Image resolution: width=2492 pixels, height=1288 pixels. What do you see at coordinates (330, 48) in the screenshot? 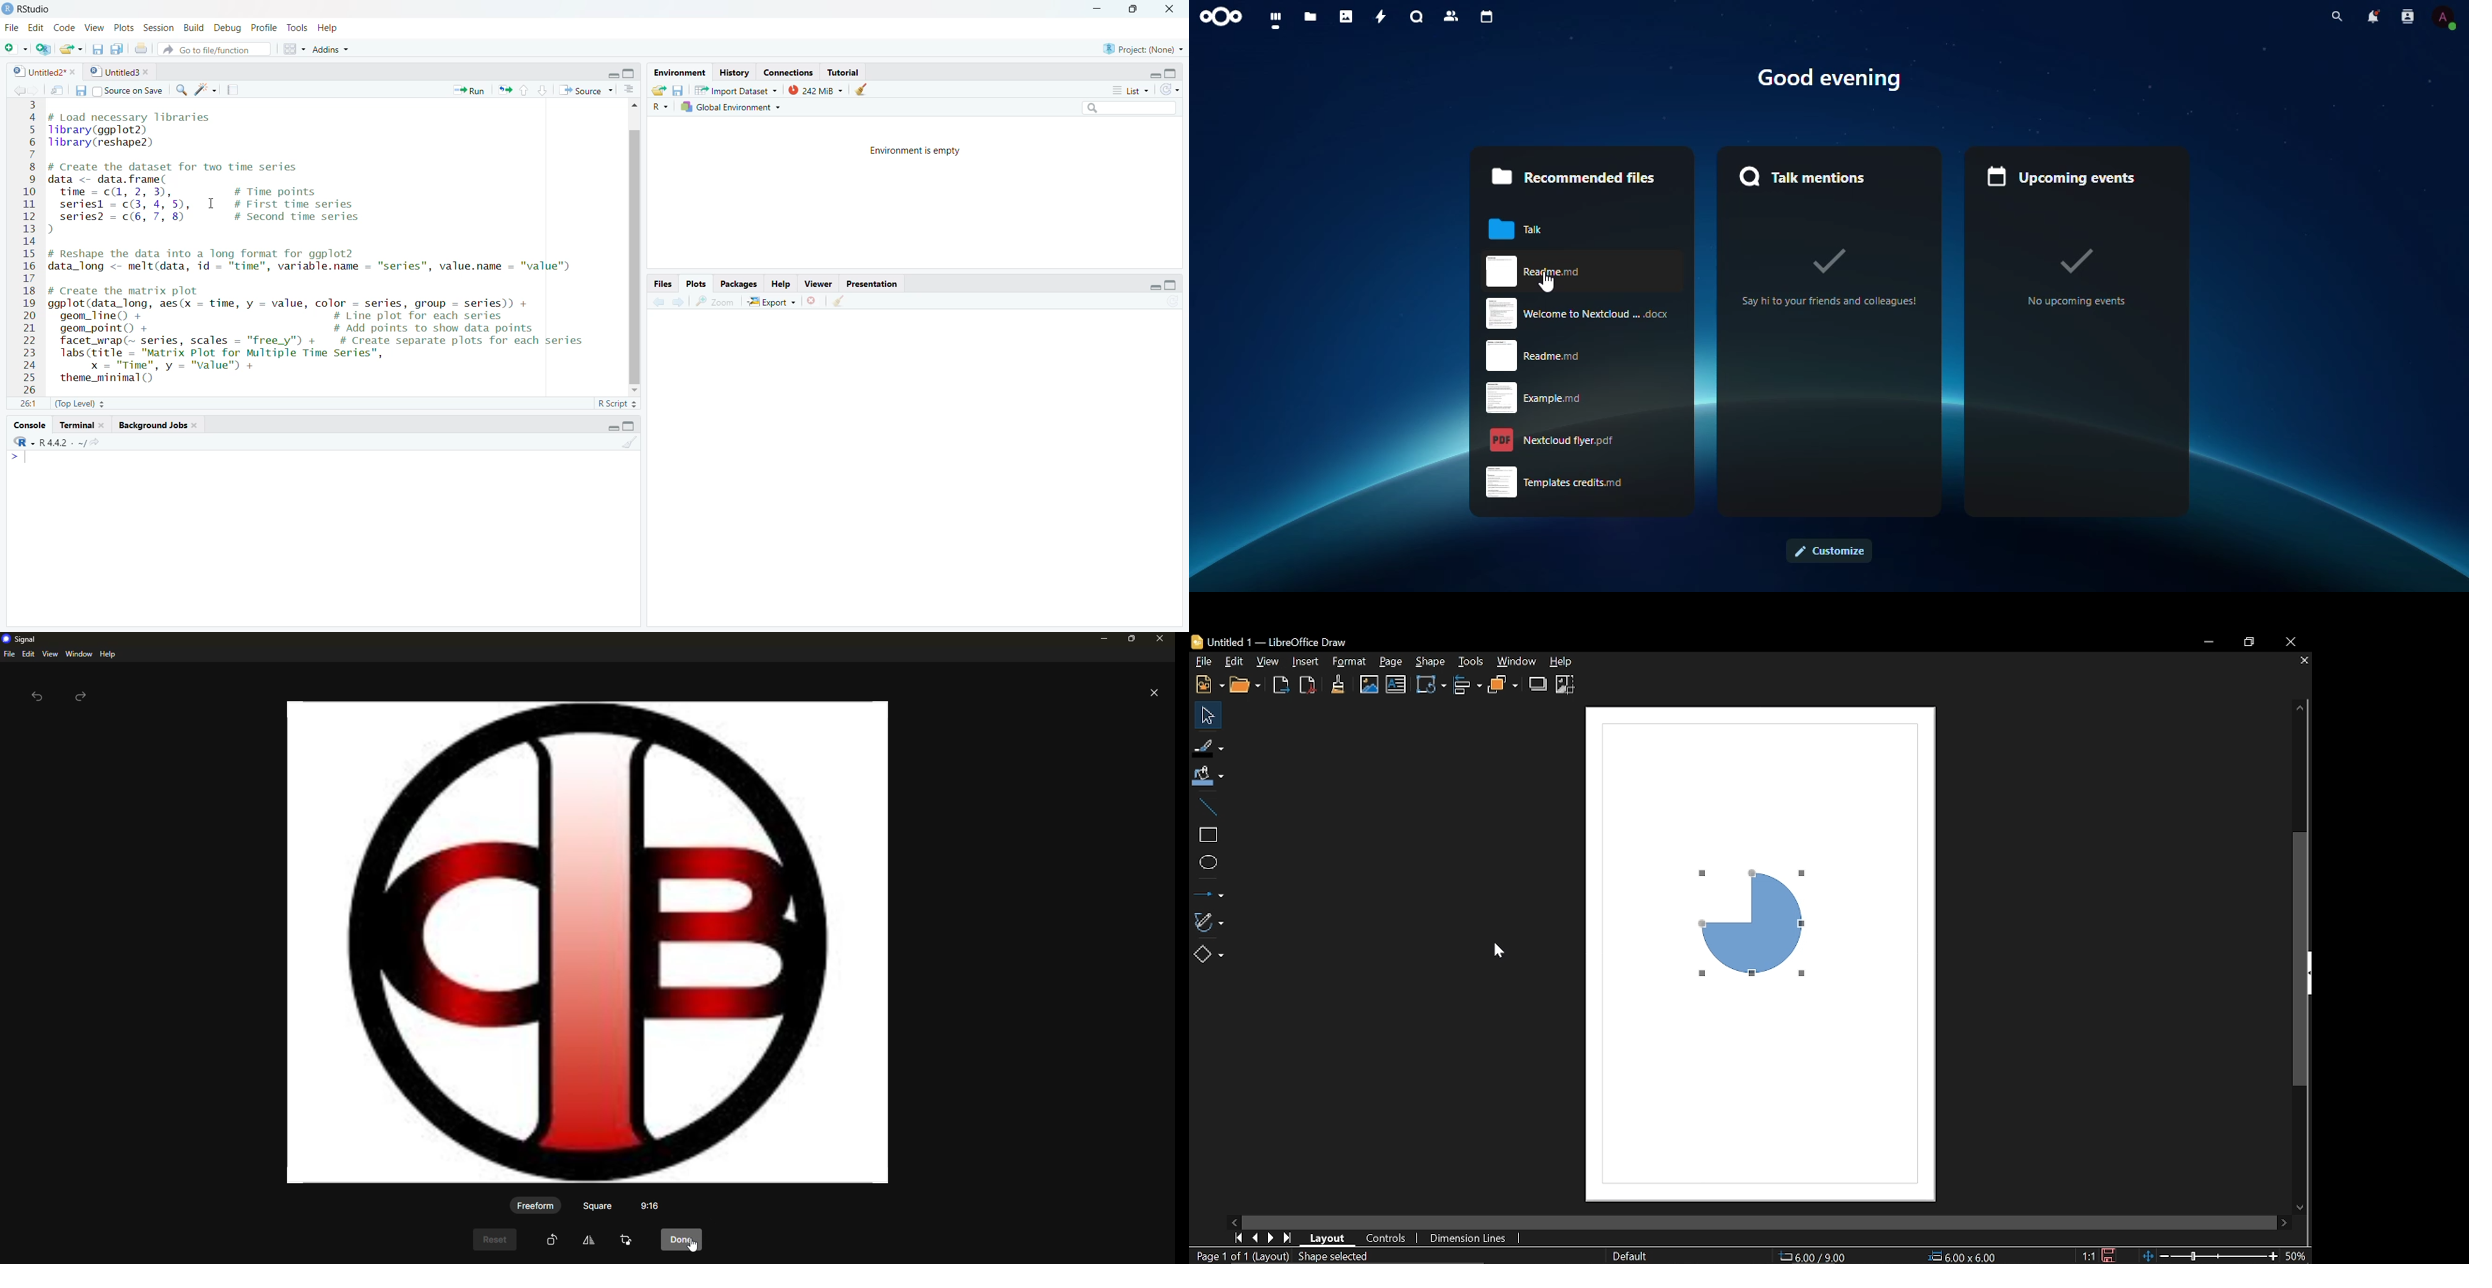
I see `Addins ` at bounding box center [330, 48].